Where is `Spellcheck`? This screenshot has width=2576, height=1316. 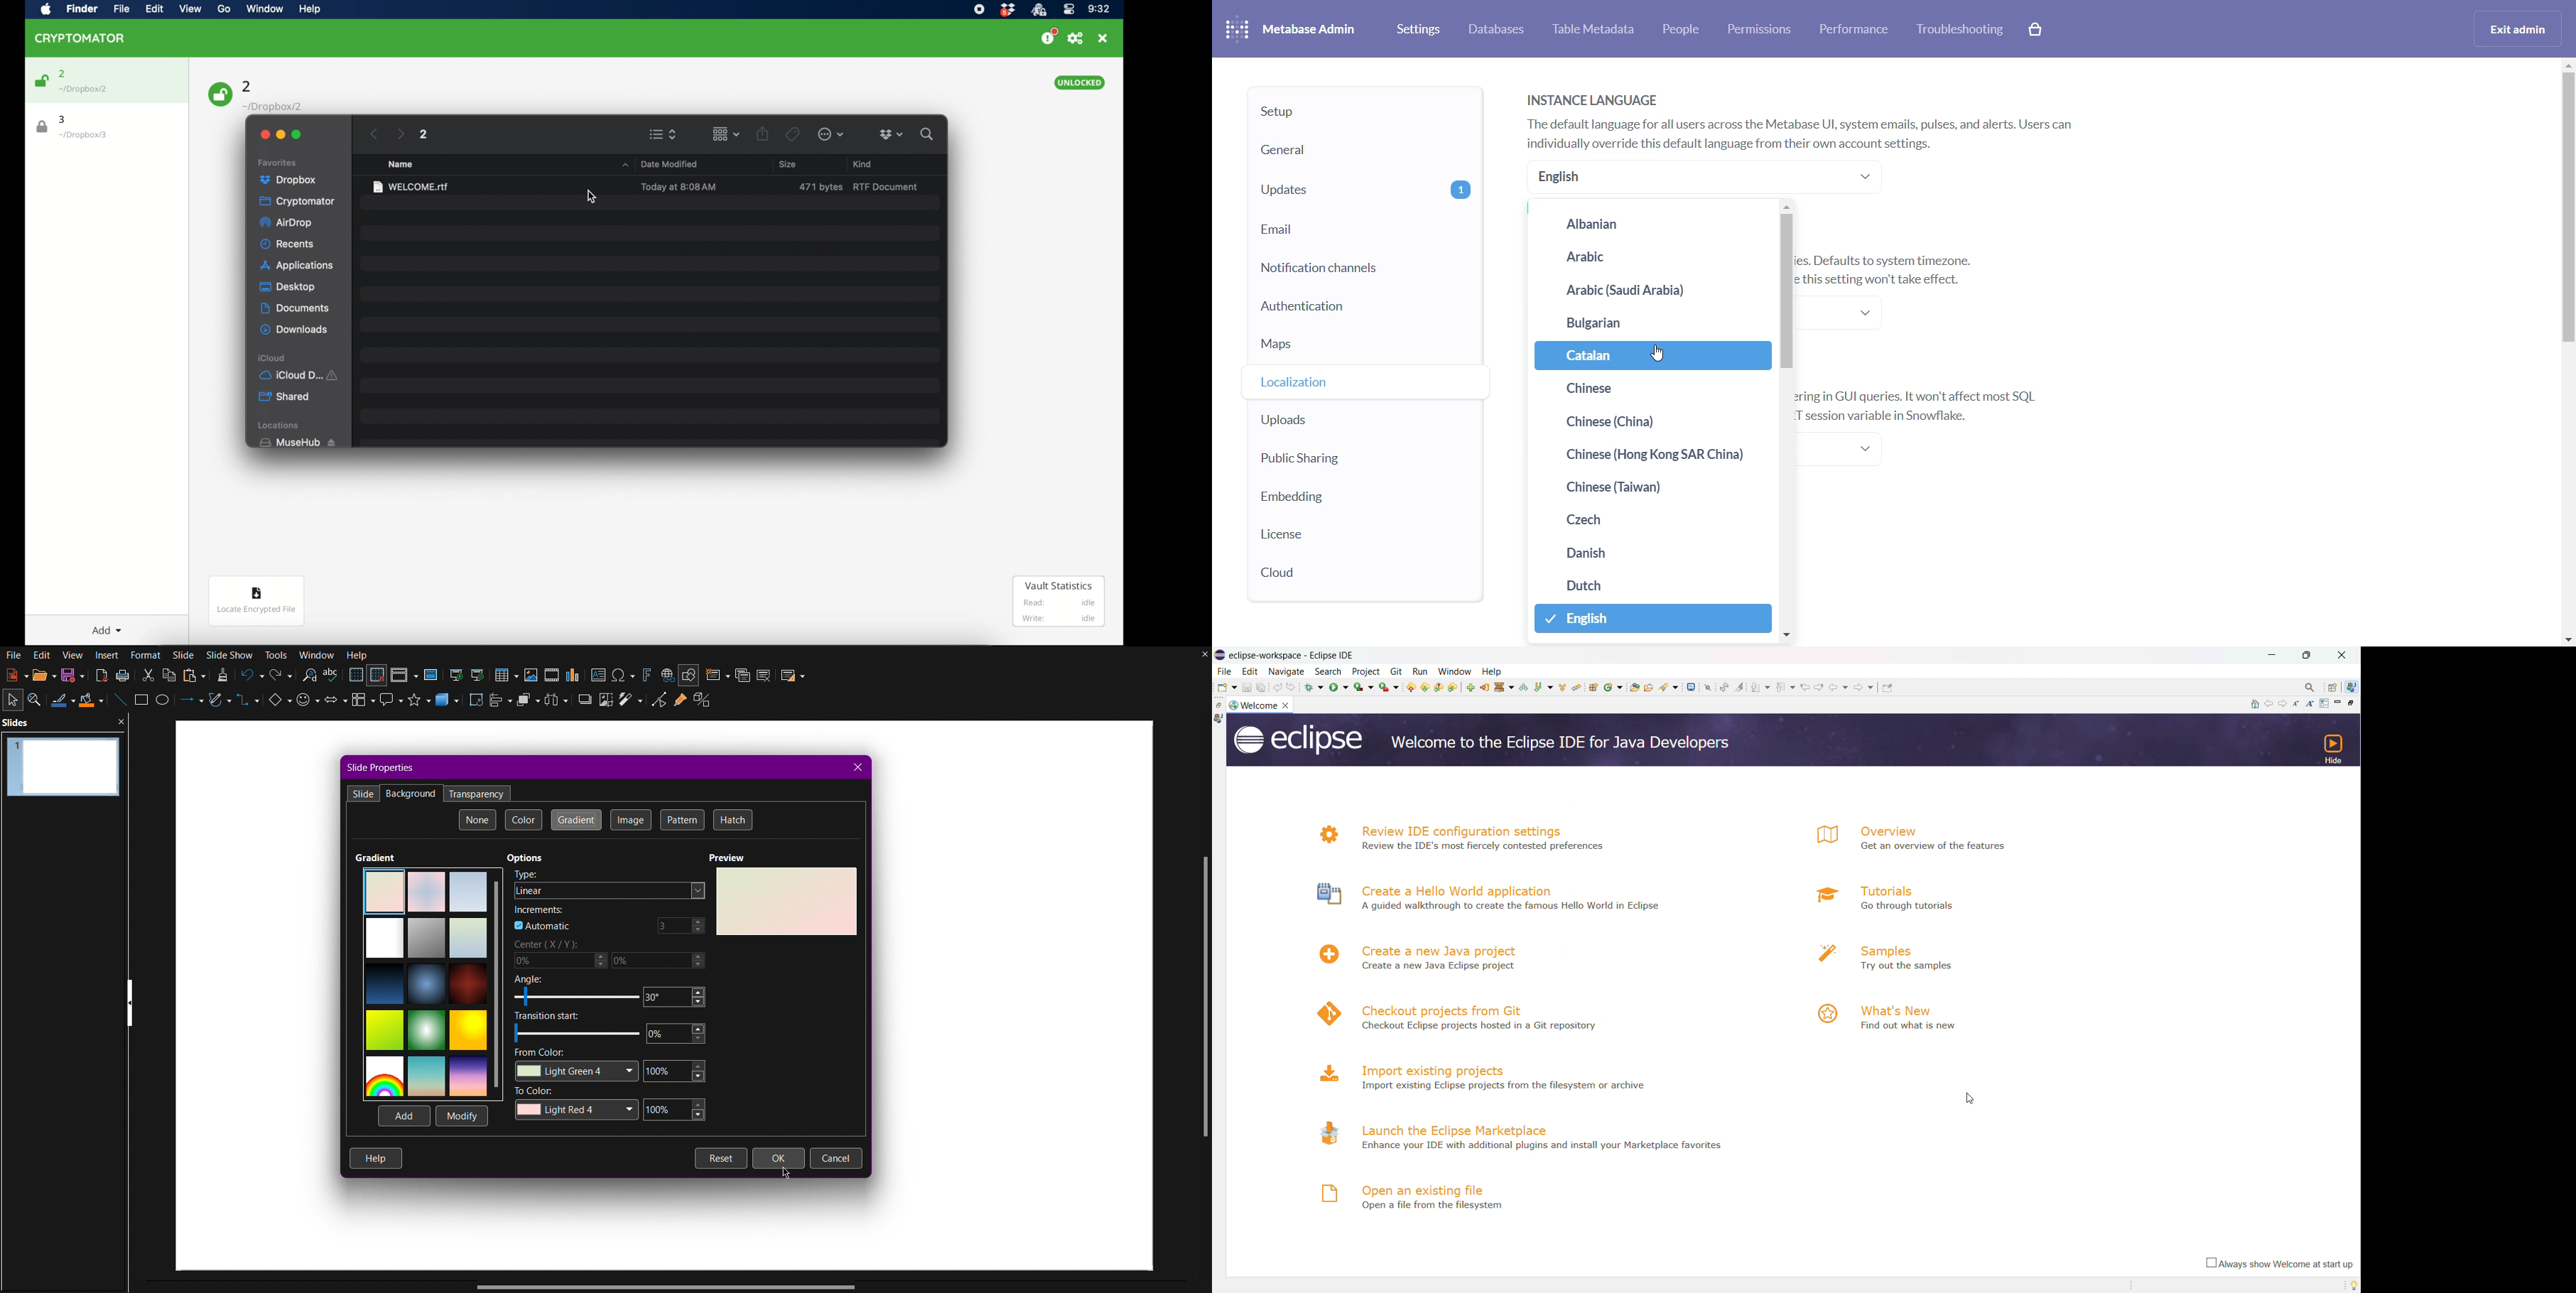 Spellcheck is located at coordinates (332, 676).